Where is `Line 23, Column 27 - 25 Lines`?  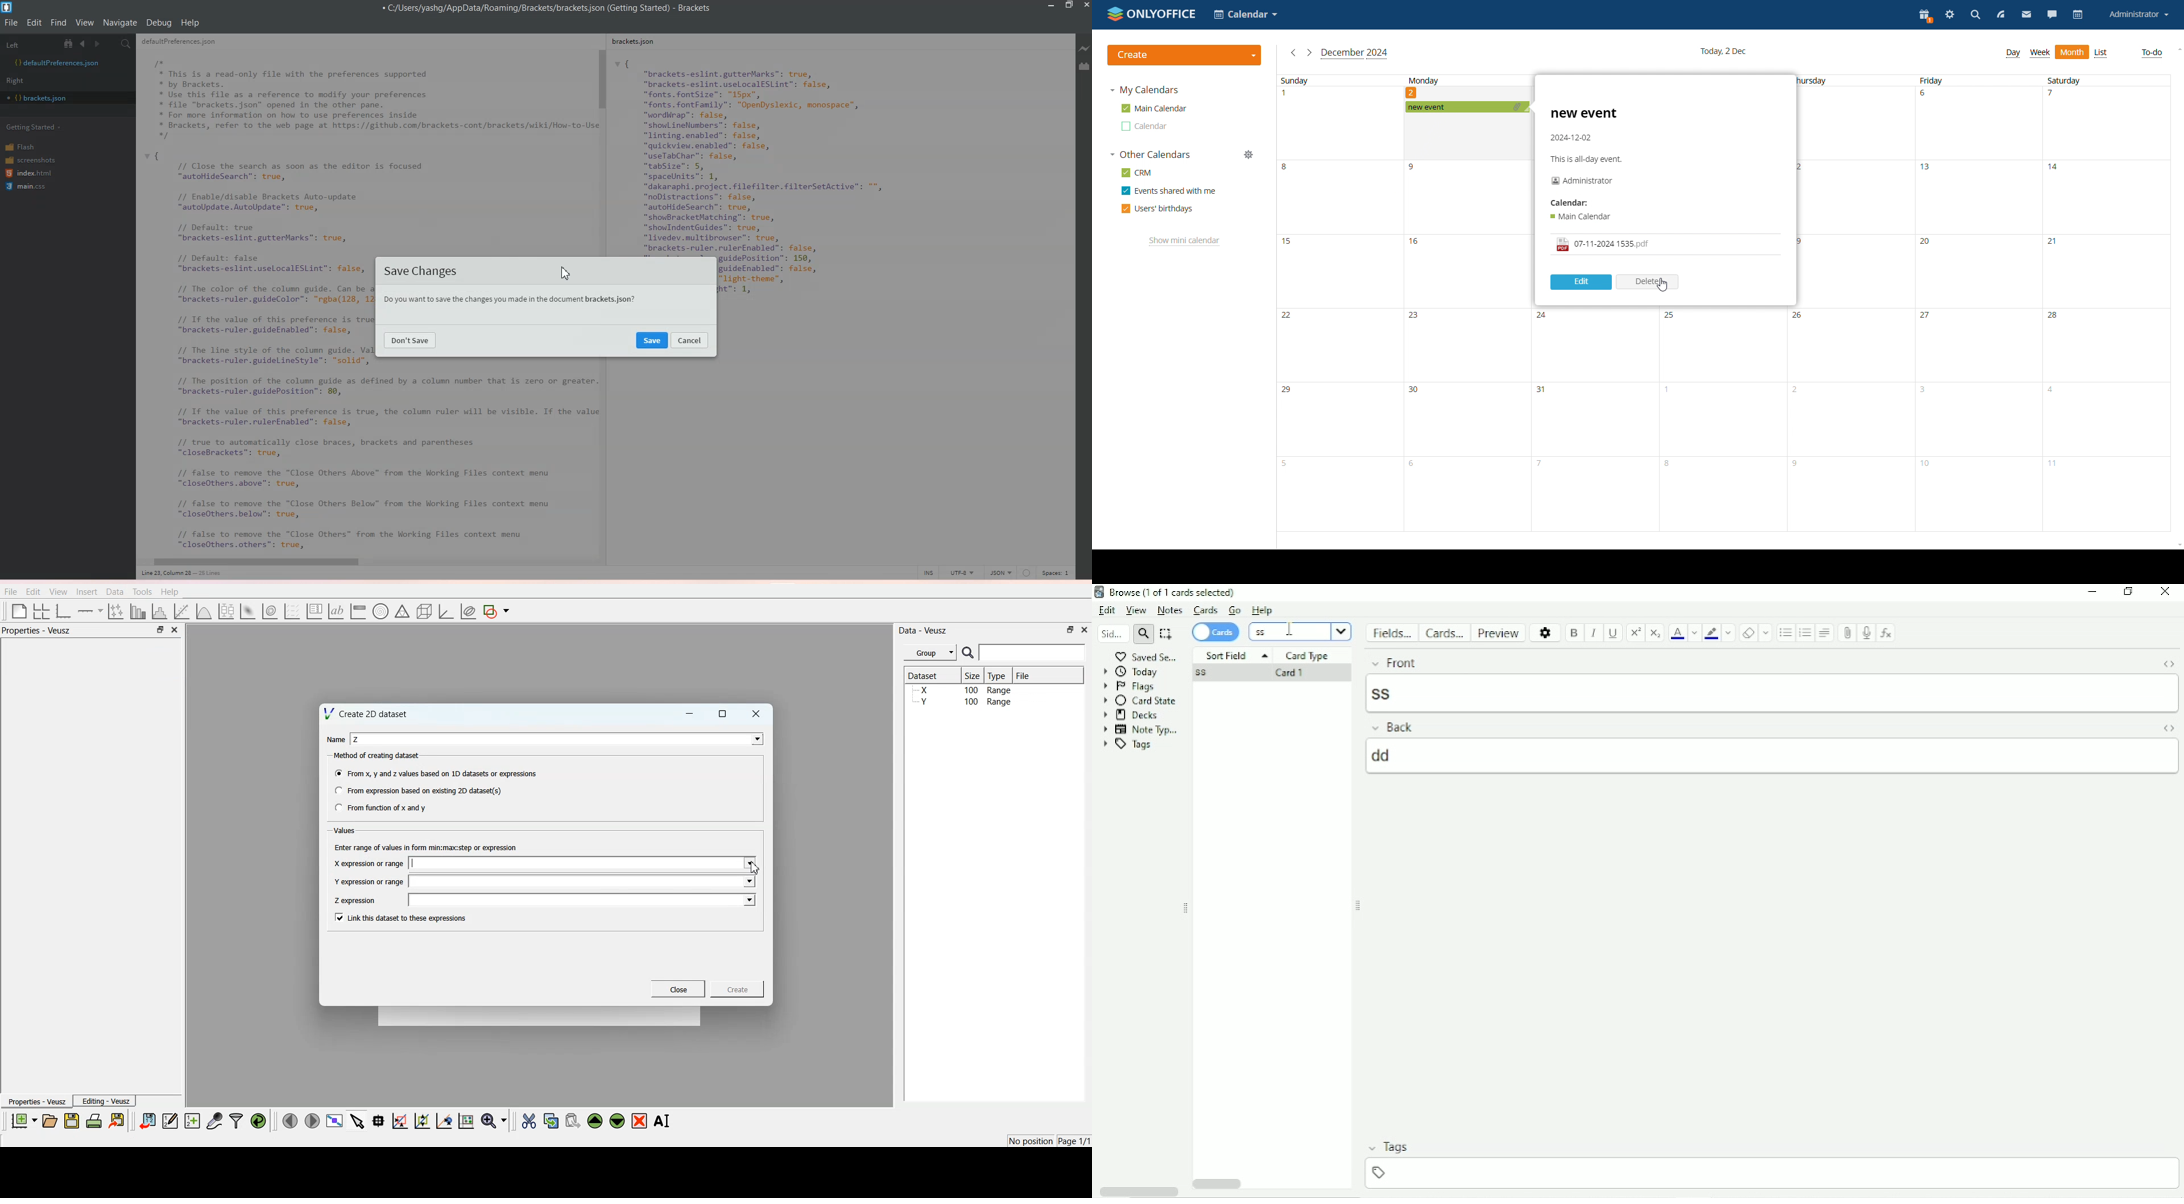
Line 23, Column 27 - 25 Lines is located at coordinates (185, 574).